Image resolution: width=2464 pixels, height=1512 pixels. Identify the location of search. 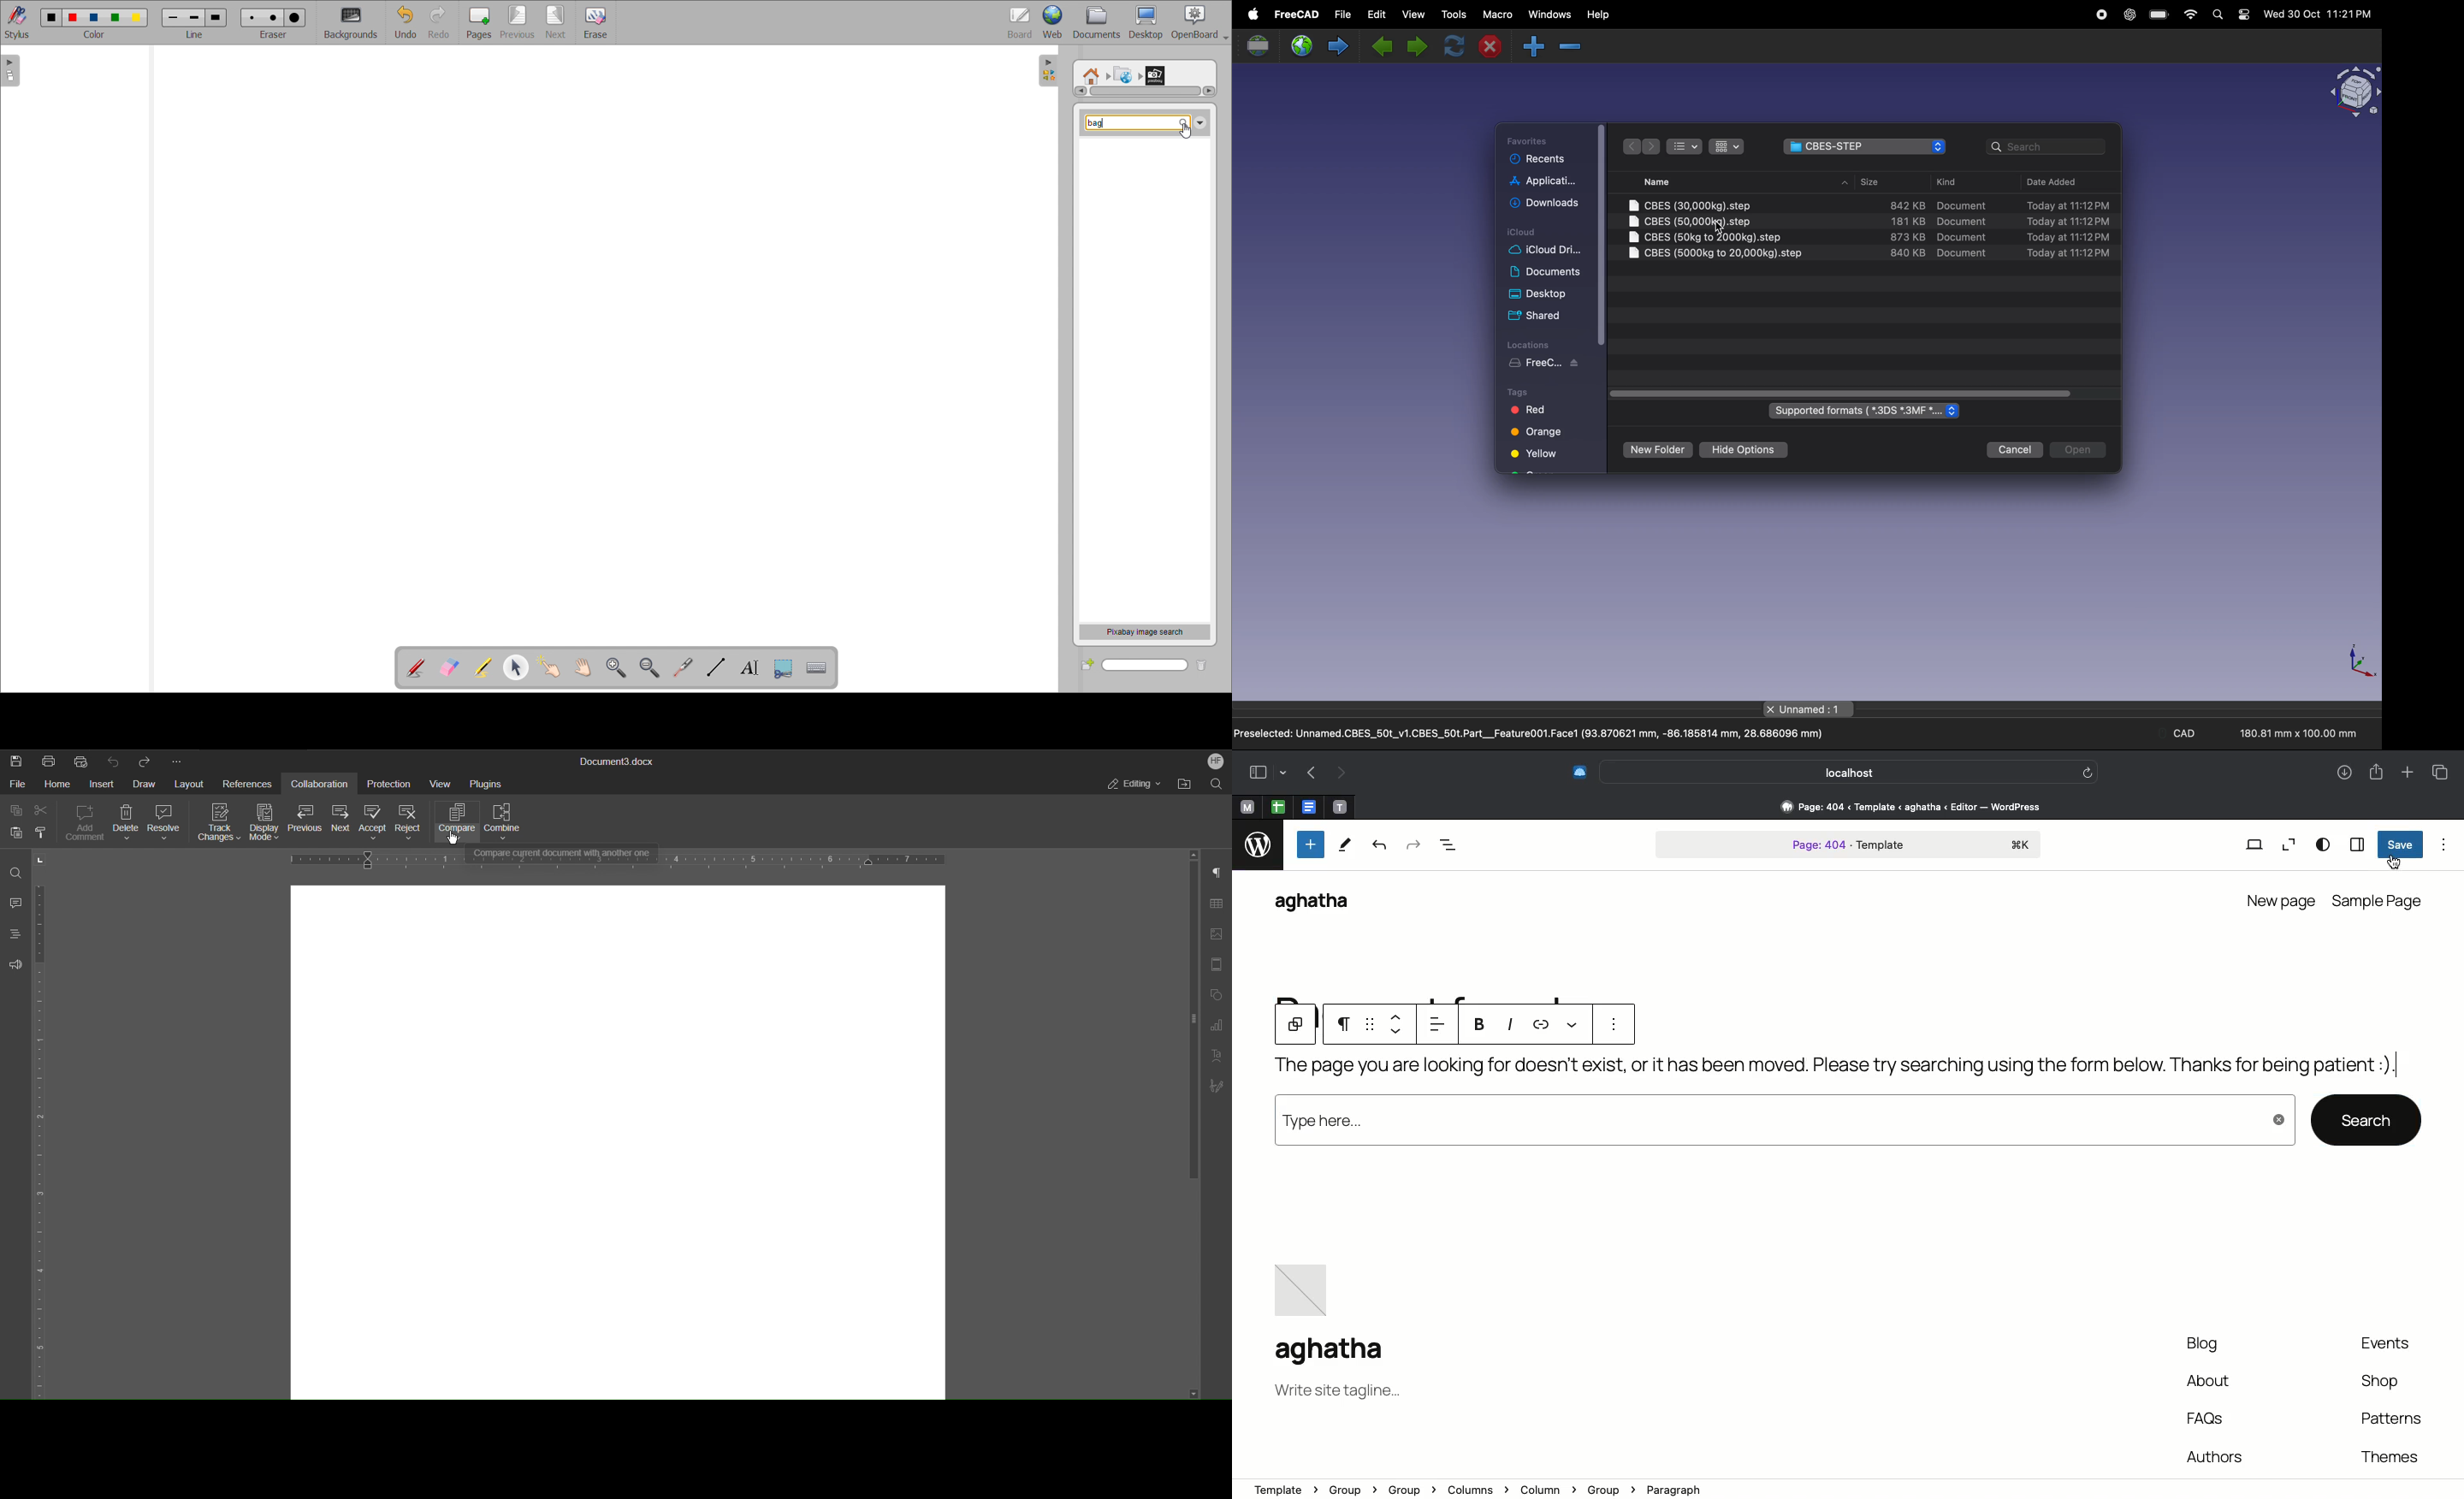
(2366, 1118).